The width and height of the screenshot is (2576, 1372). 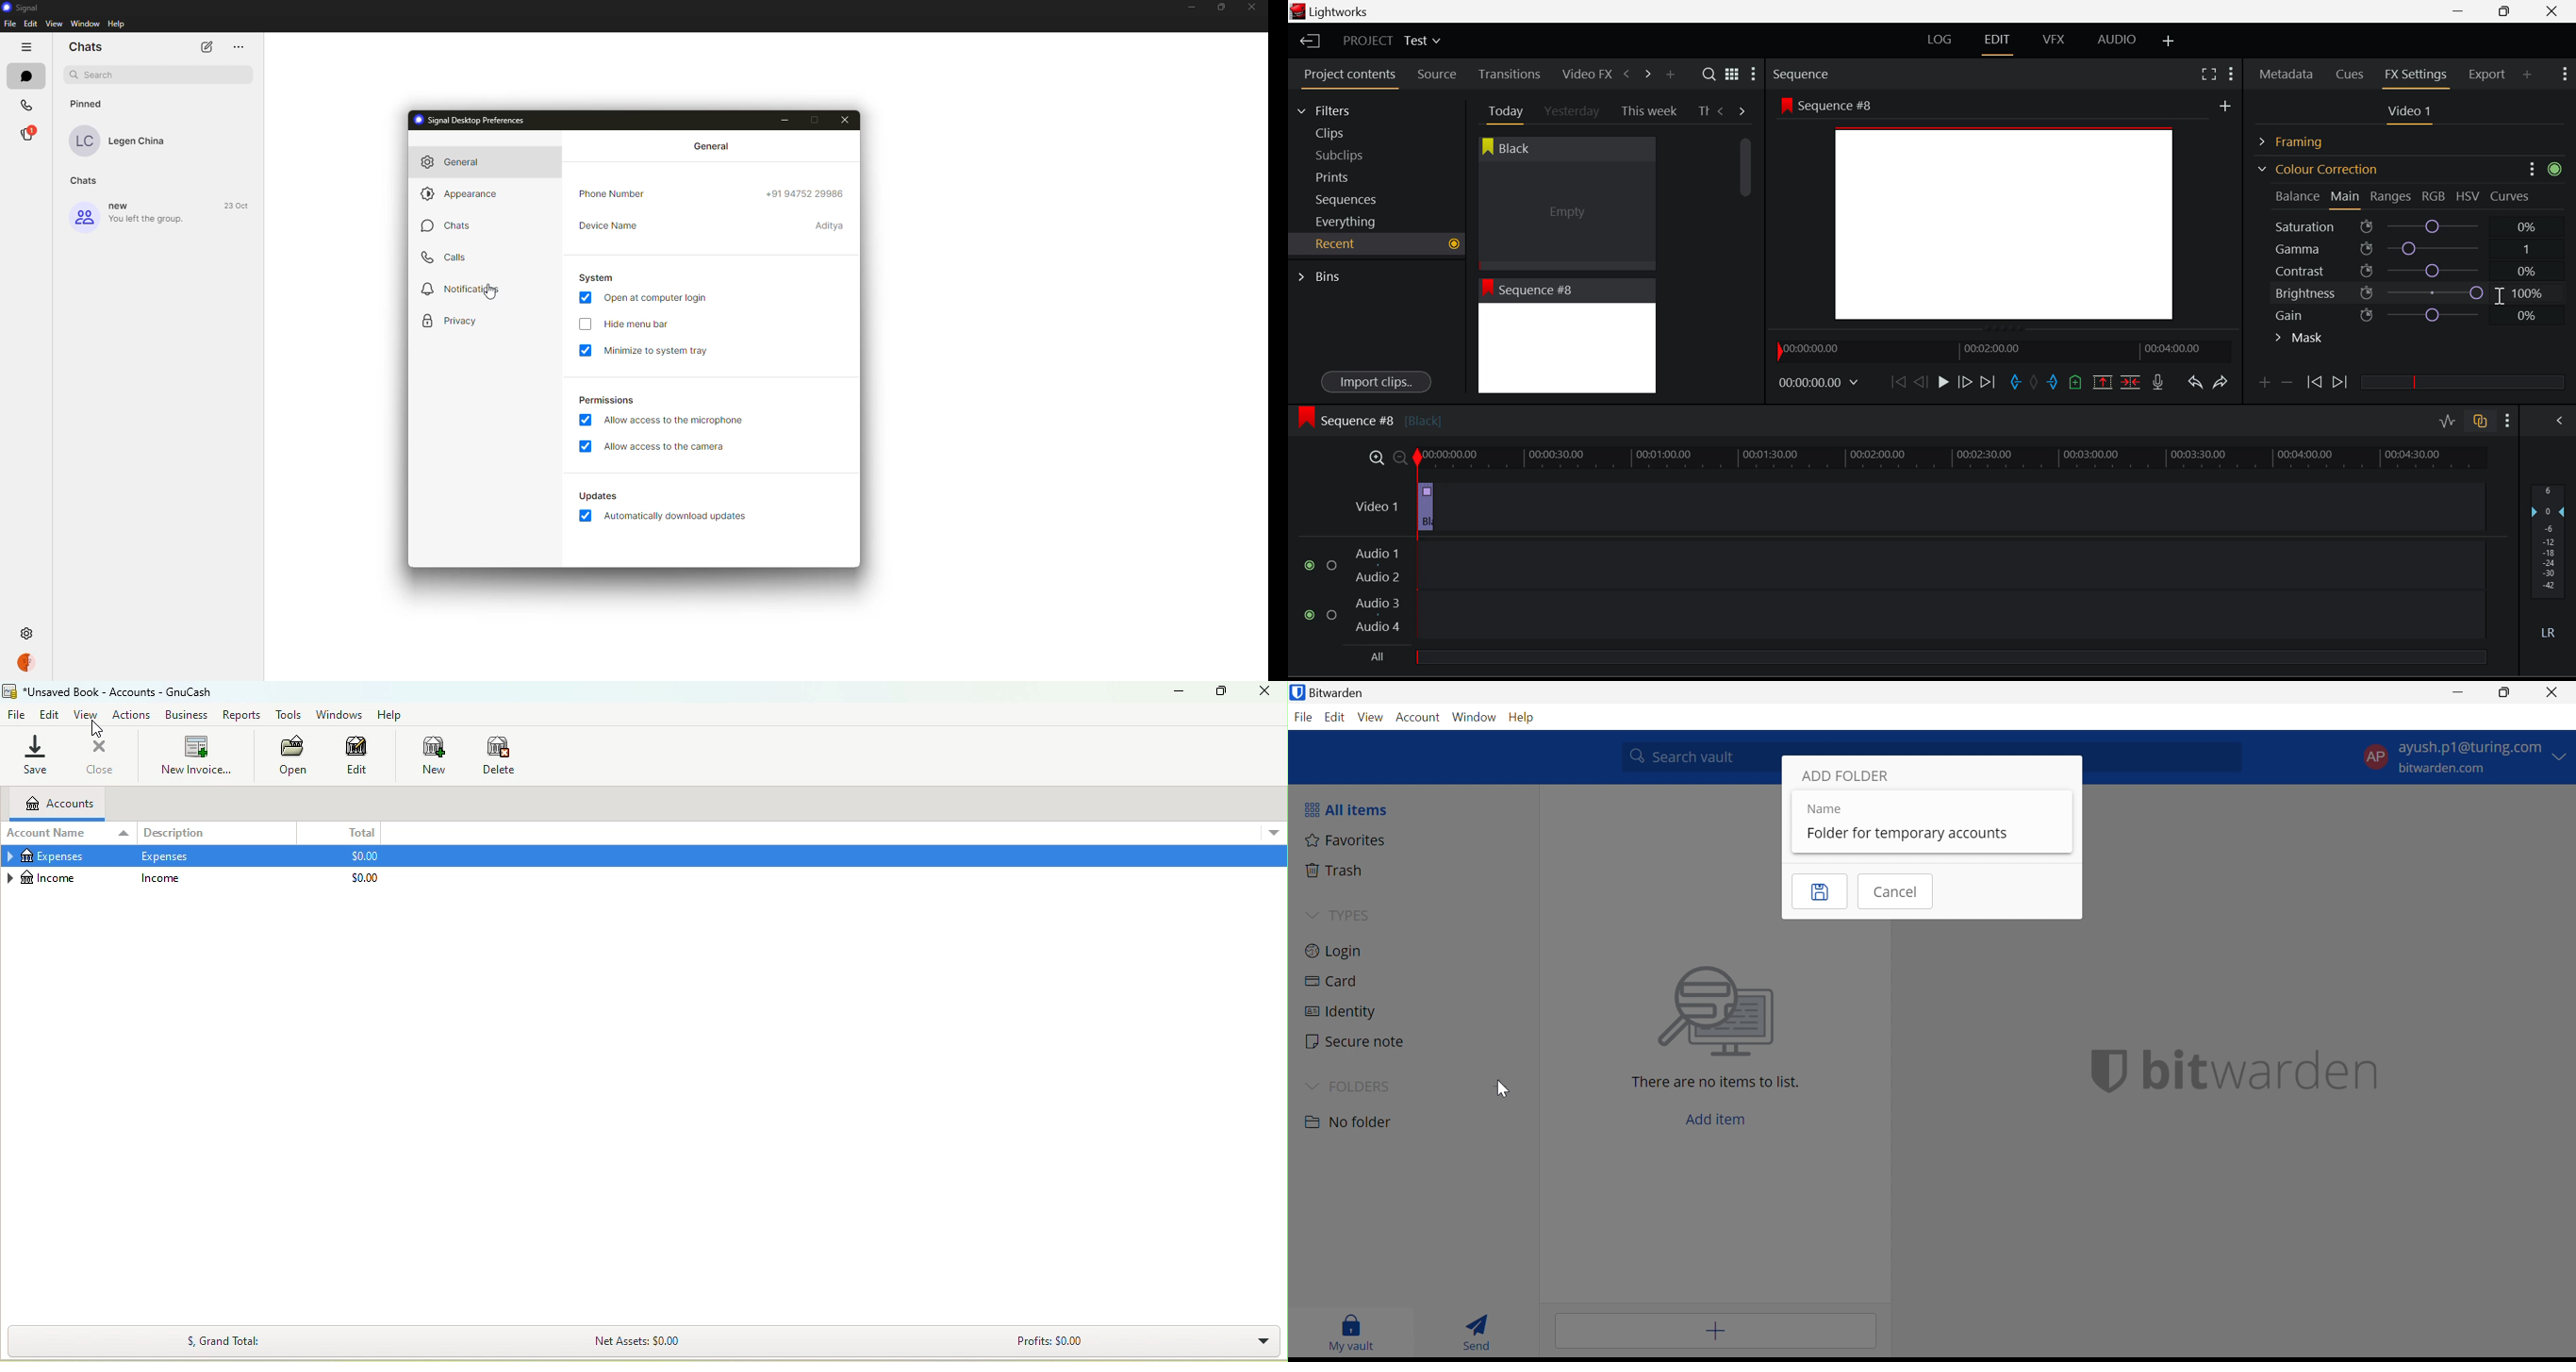 What do you see at coordinates (287, 715) in the screenshot?
I see `Tools` at bounding box center [287, 715].